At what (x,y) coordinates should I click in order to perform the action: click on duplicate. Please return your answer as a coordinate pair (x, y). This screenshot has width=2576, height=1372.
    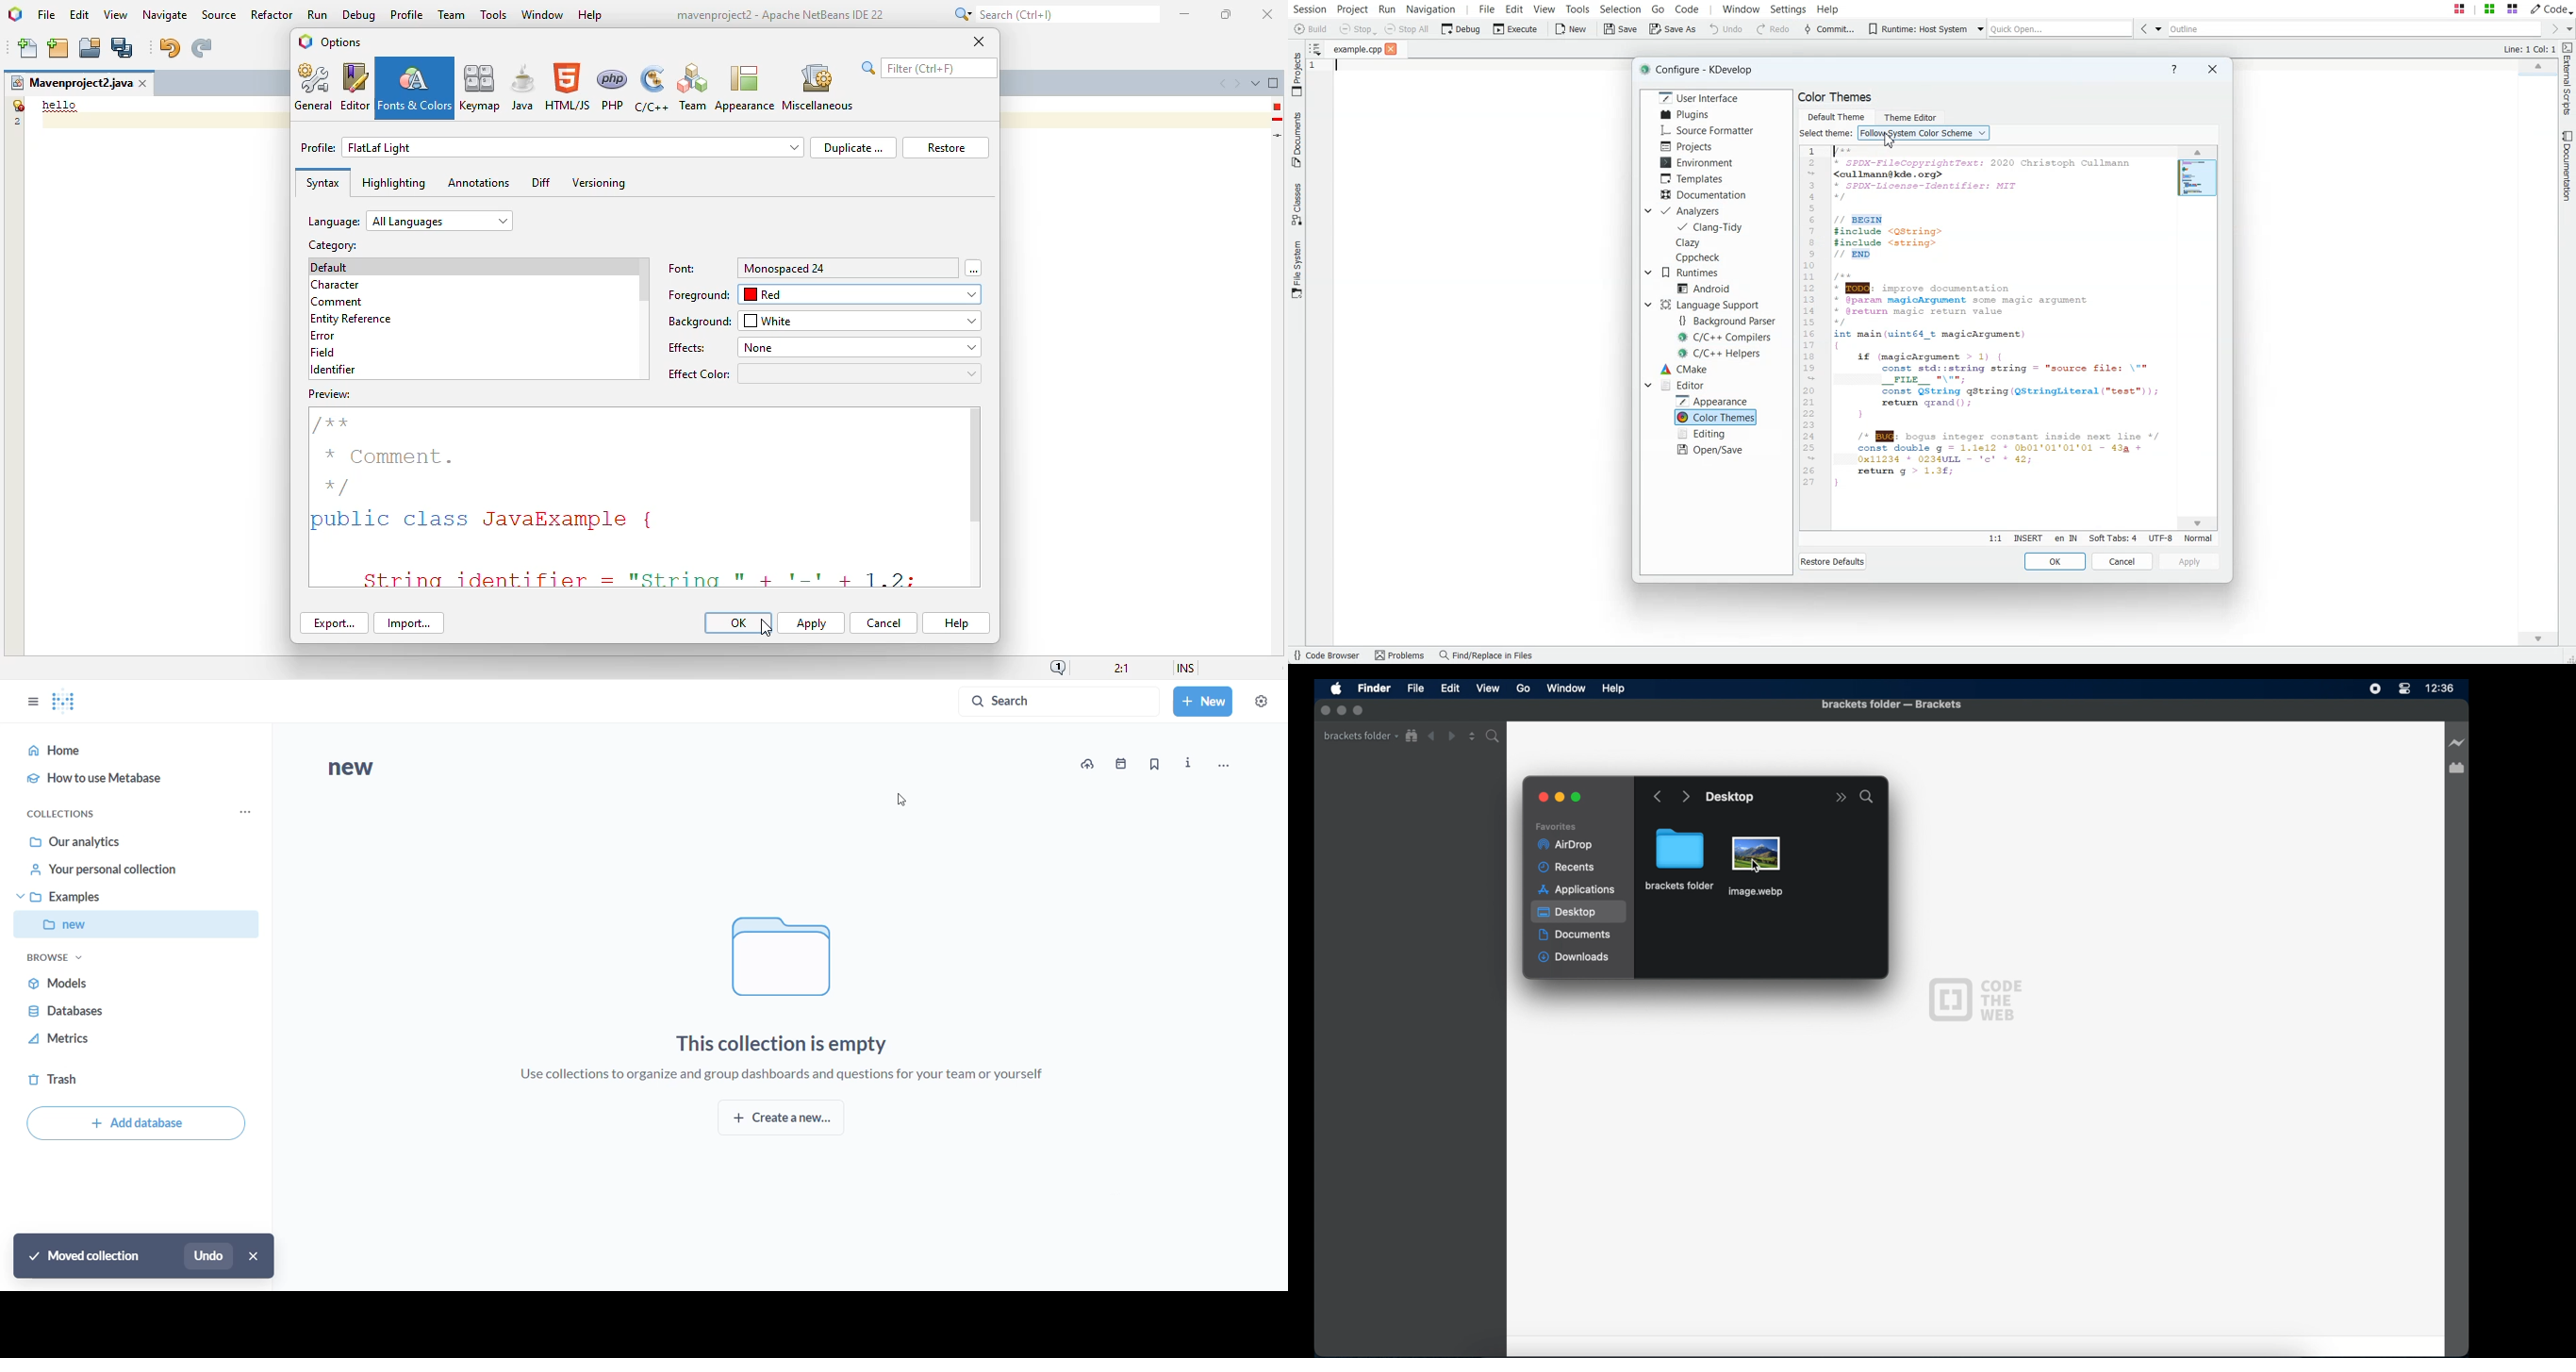
    Looking at the image, I should click on (852, 147).